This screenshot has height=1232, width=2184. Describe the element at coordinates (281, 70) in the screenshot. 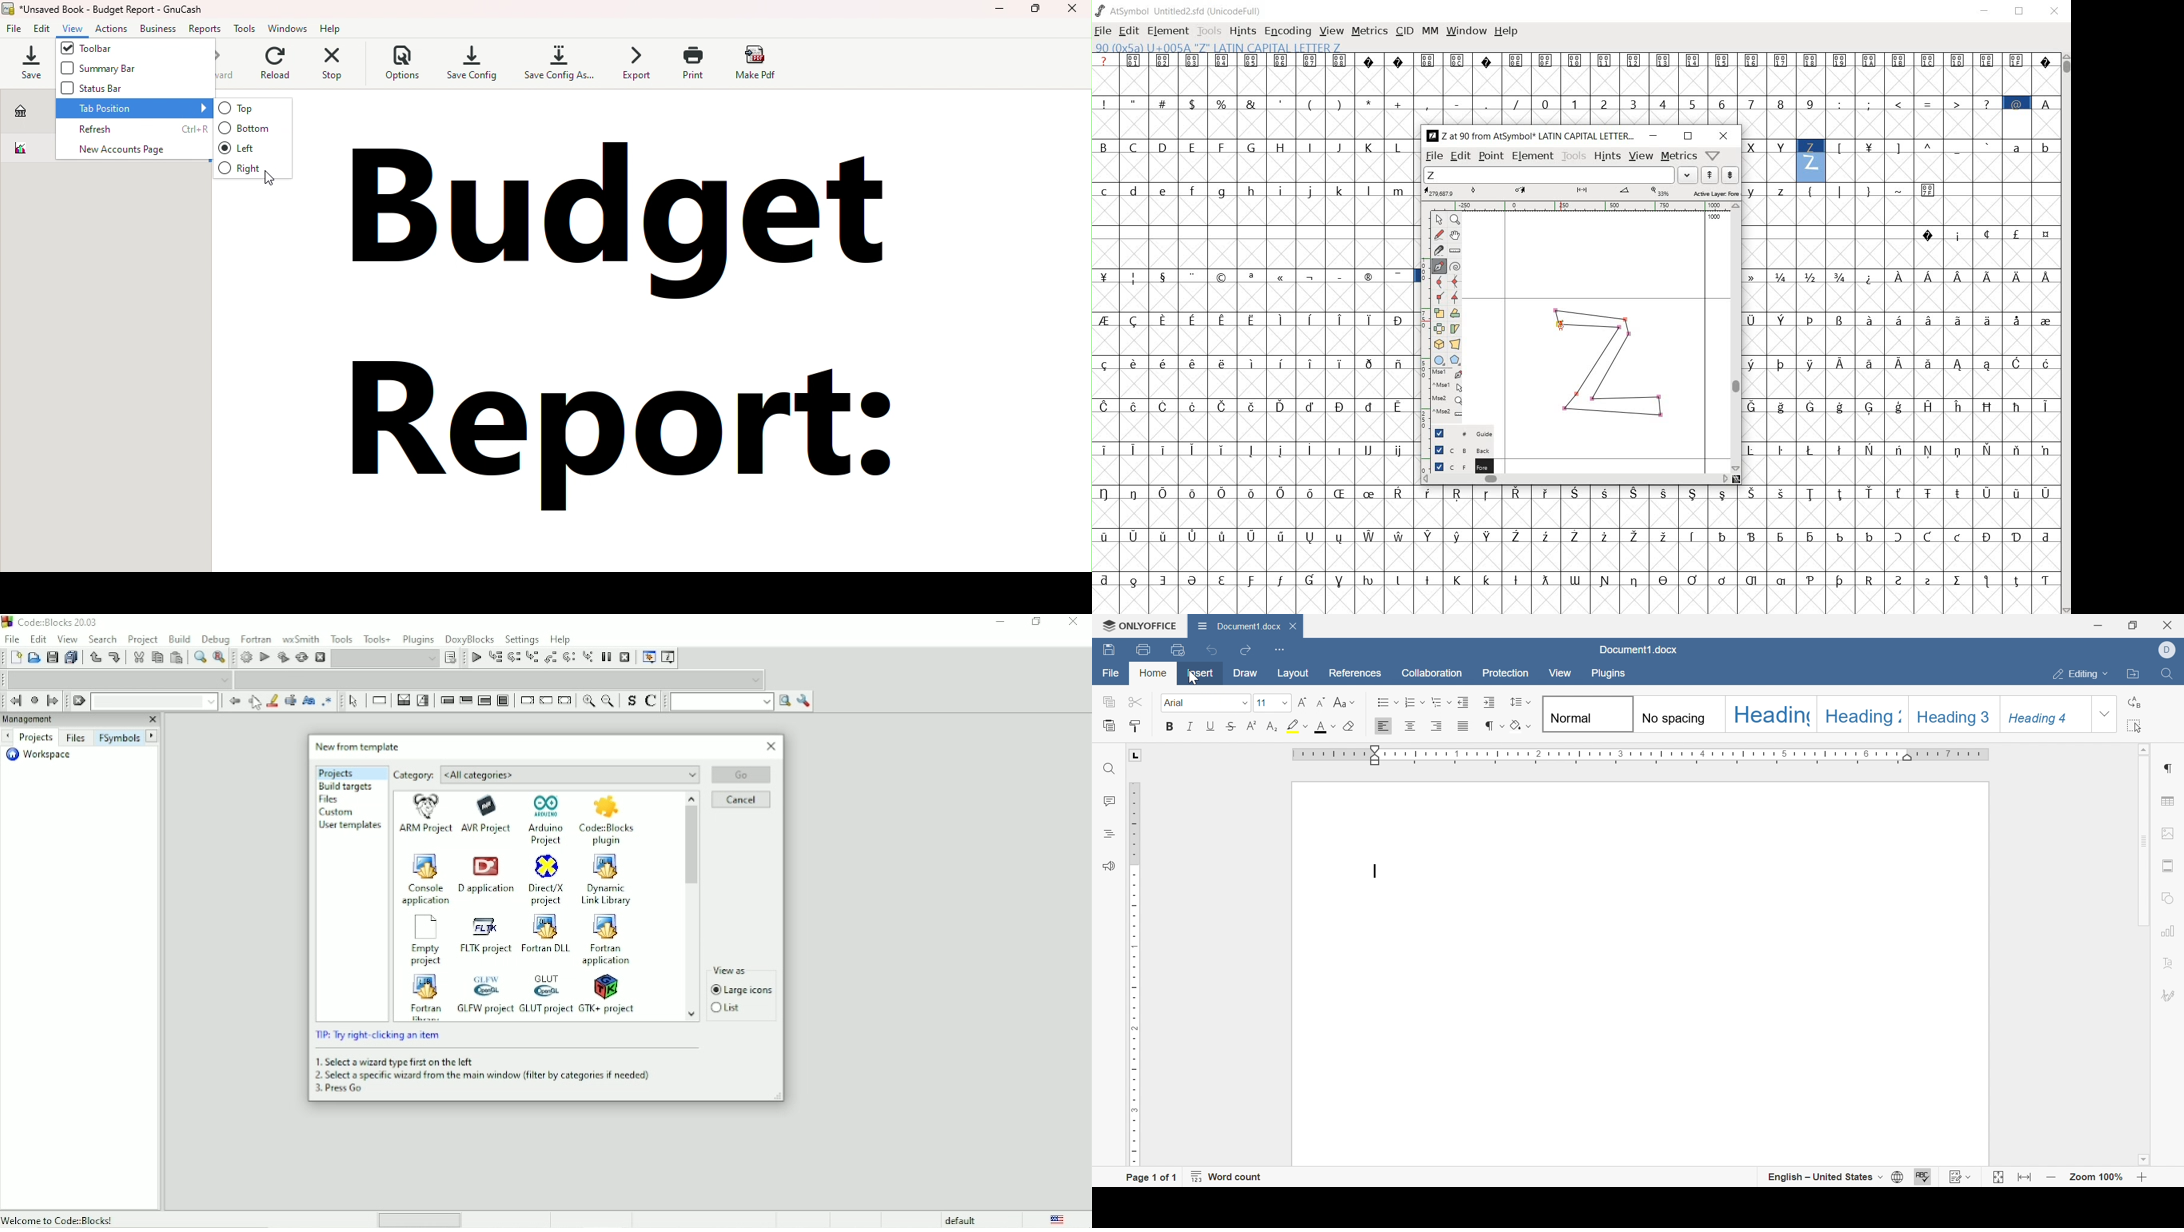

I see `Reload` at that location.